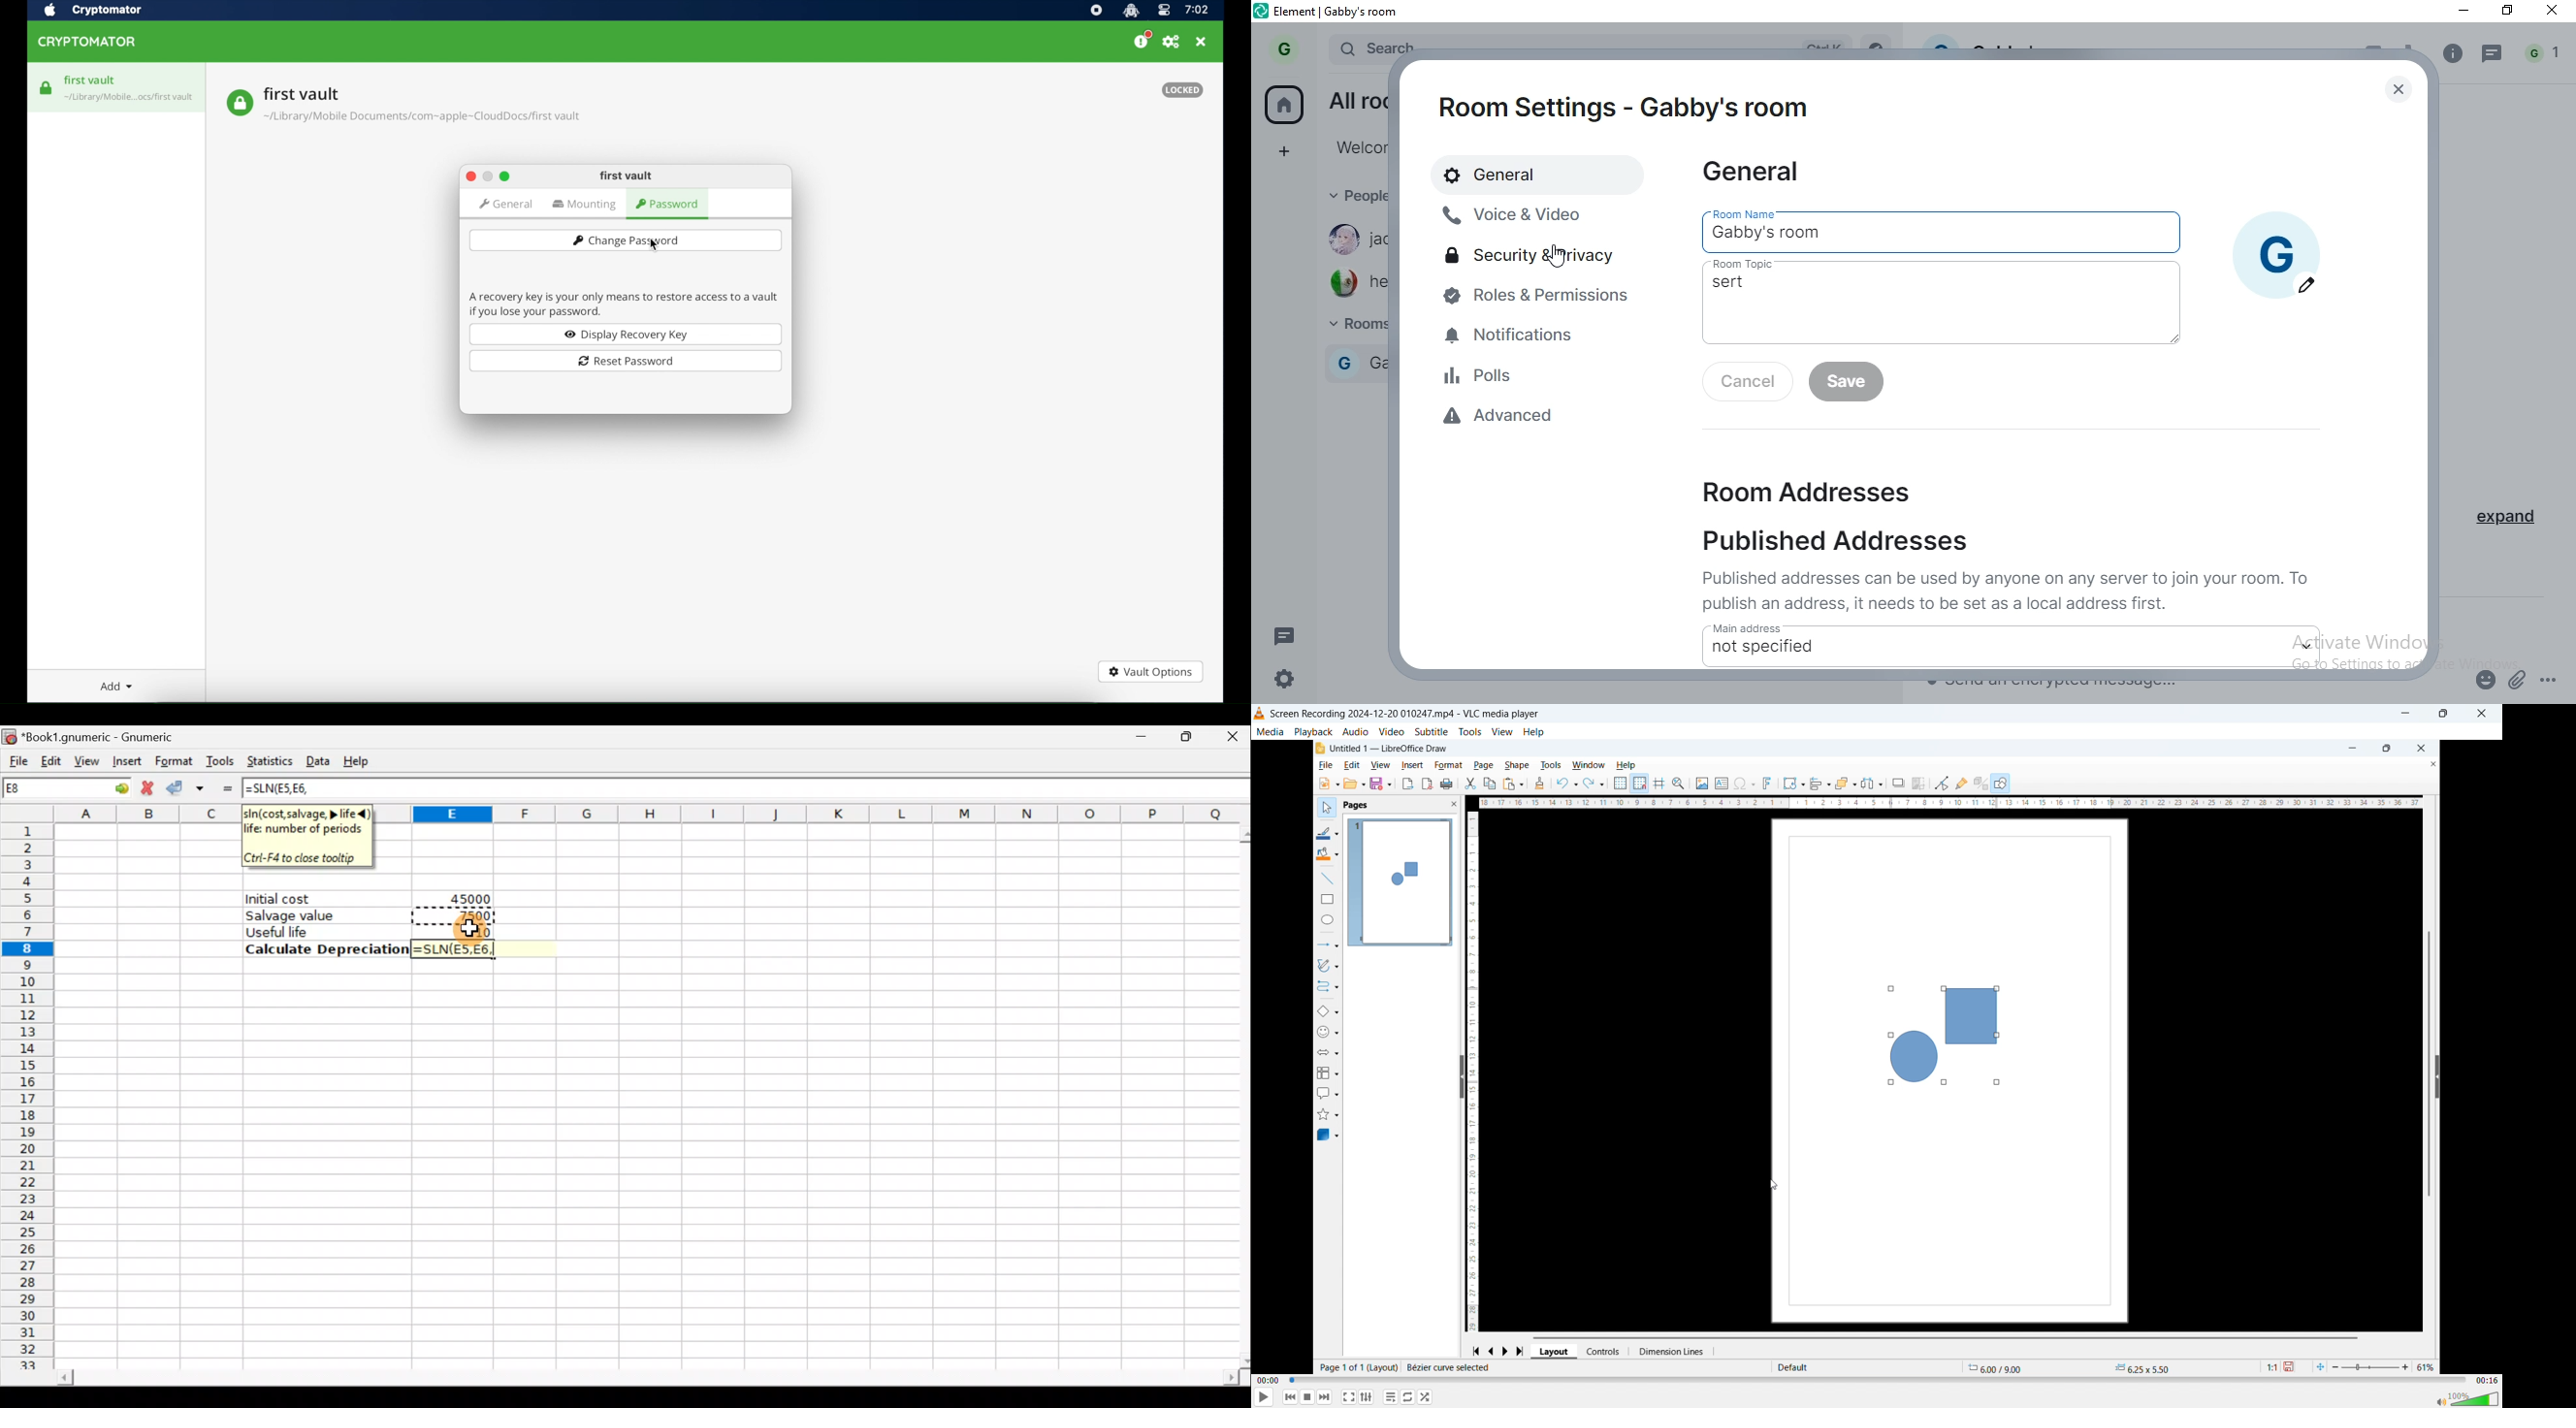 The height and width of the screenshot is (1428, 2576). I want to click on voive & video, so click(1547, 217).